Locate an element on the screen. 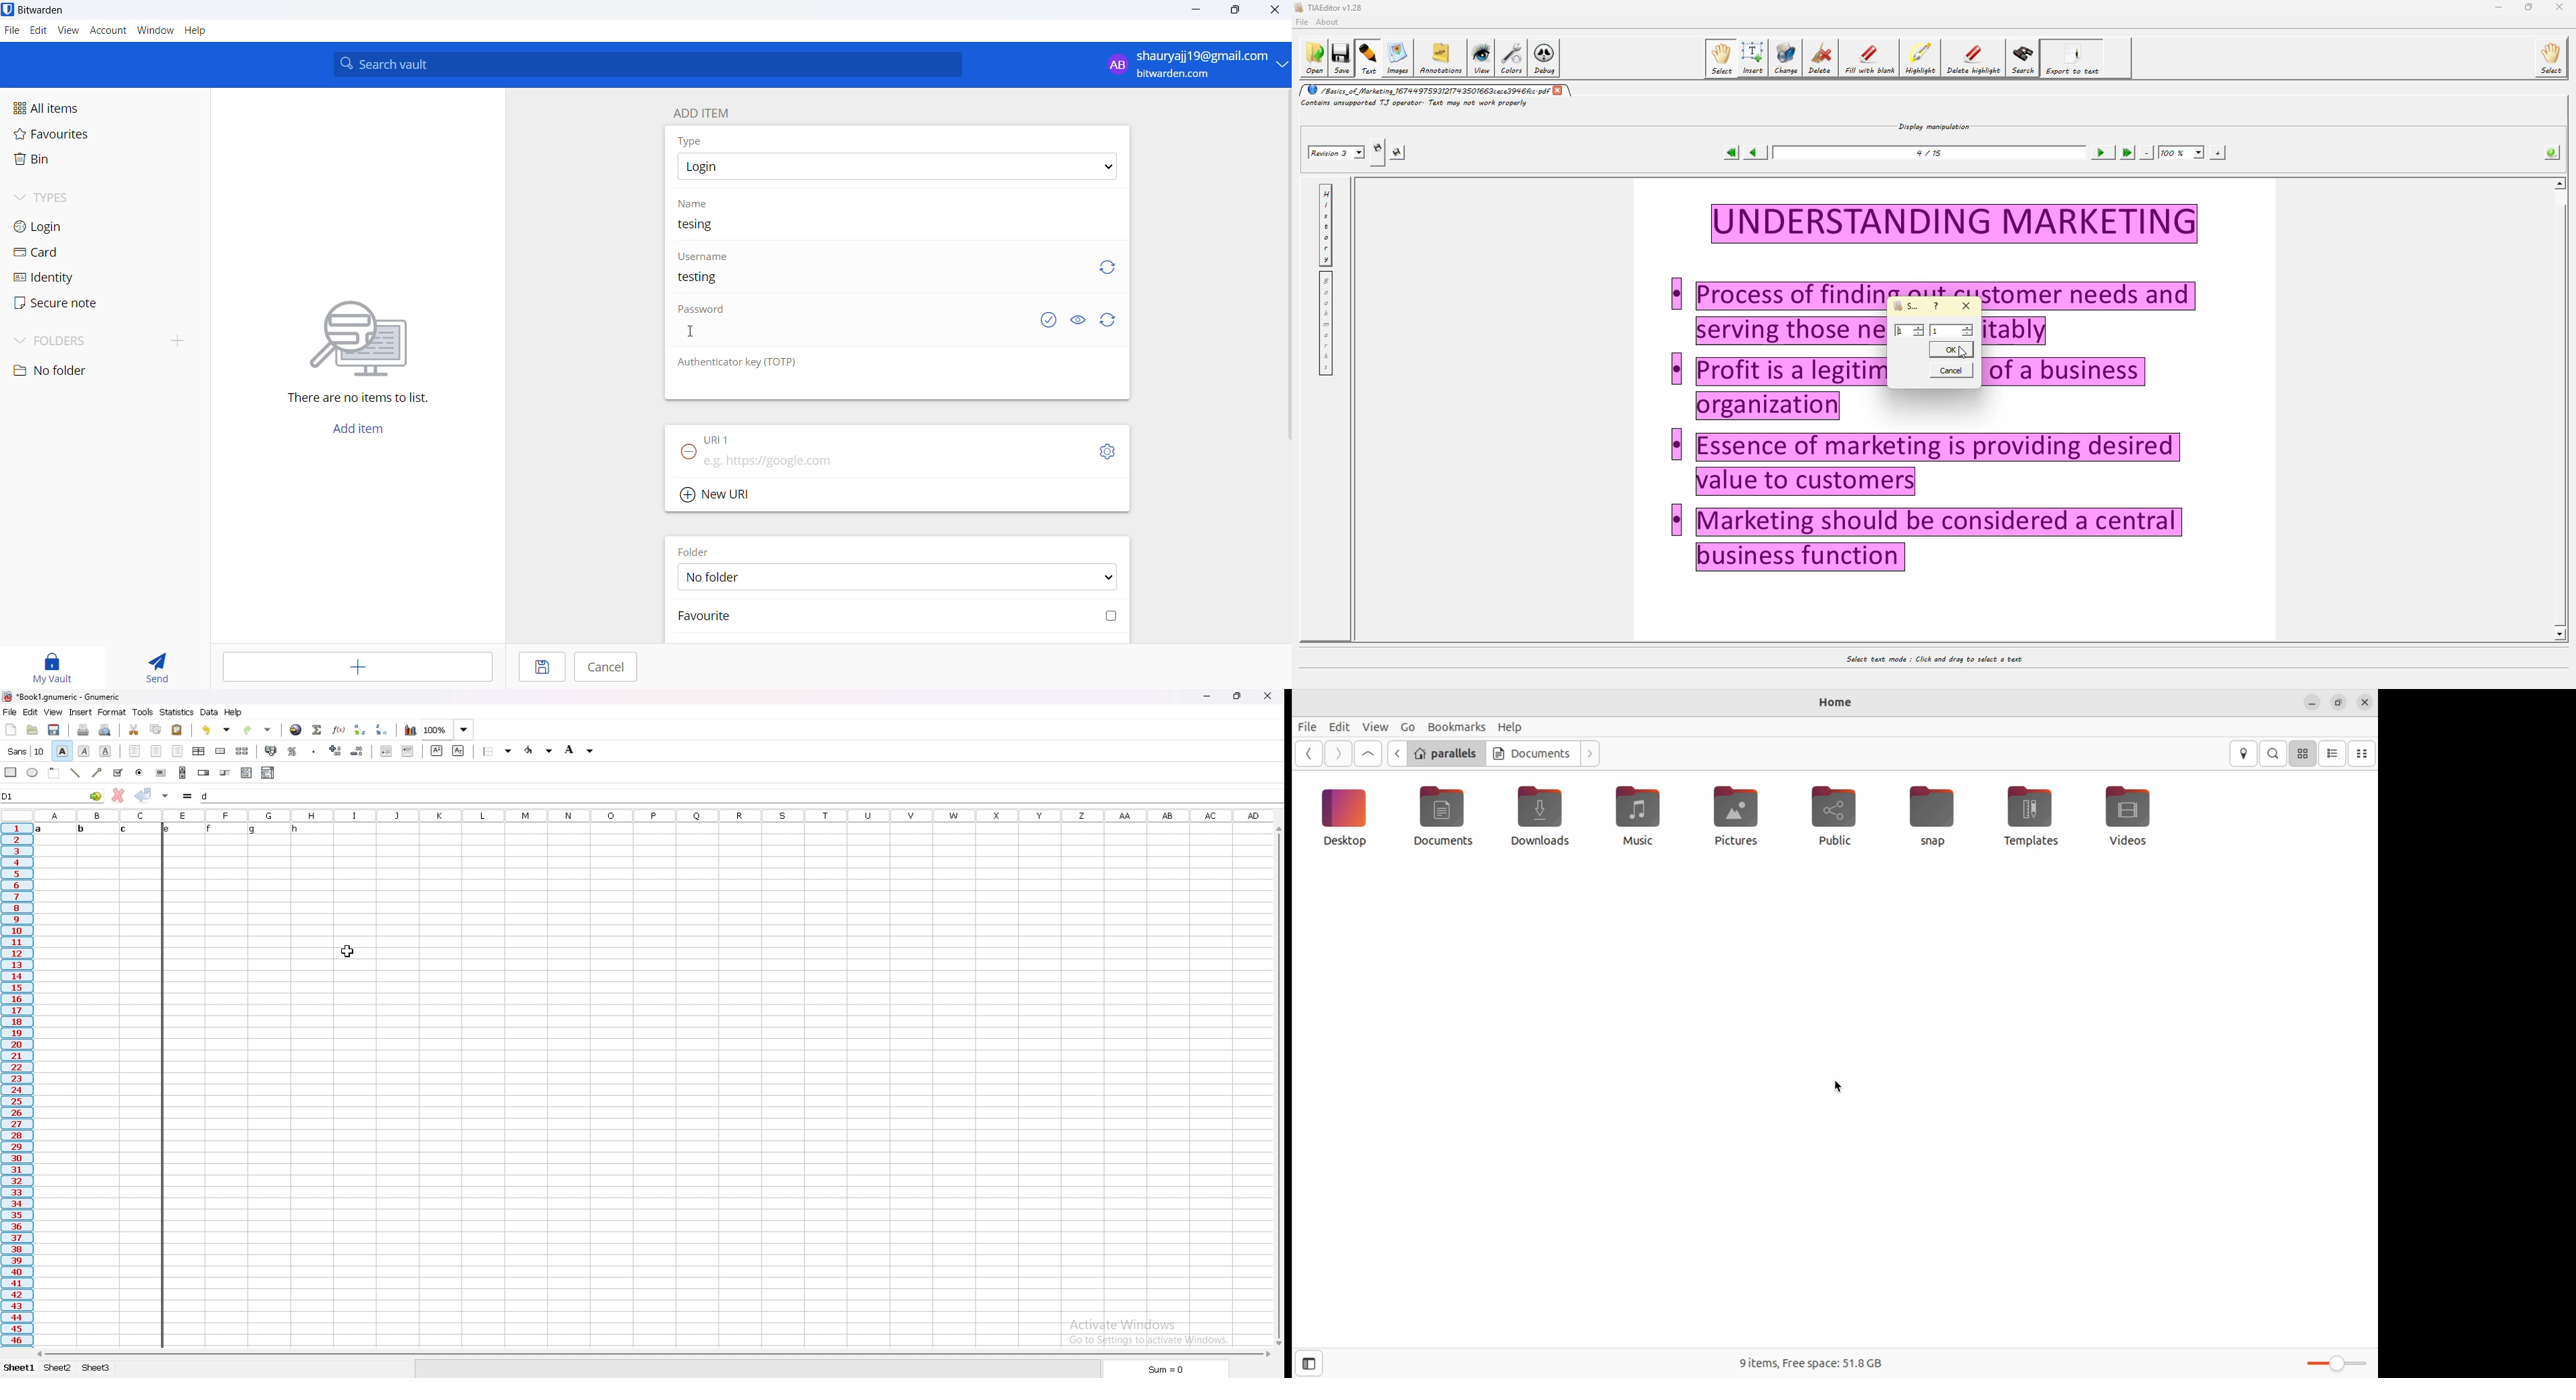 Image resolution: width=2576 pixels, height=1400 pixels. account is located at coordinates (109, 32).